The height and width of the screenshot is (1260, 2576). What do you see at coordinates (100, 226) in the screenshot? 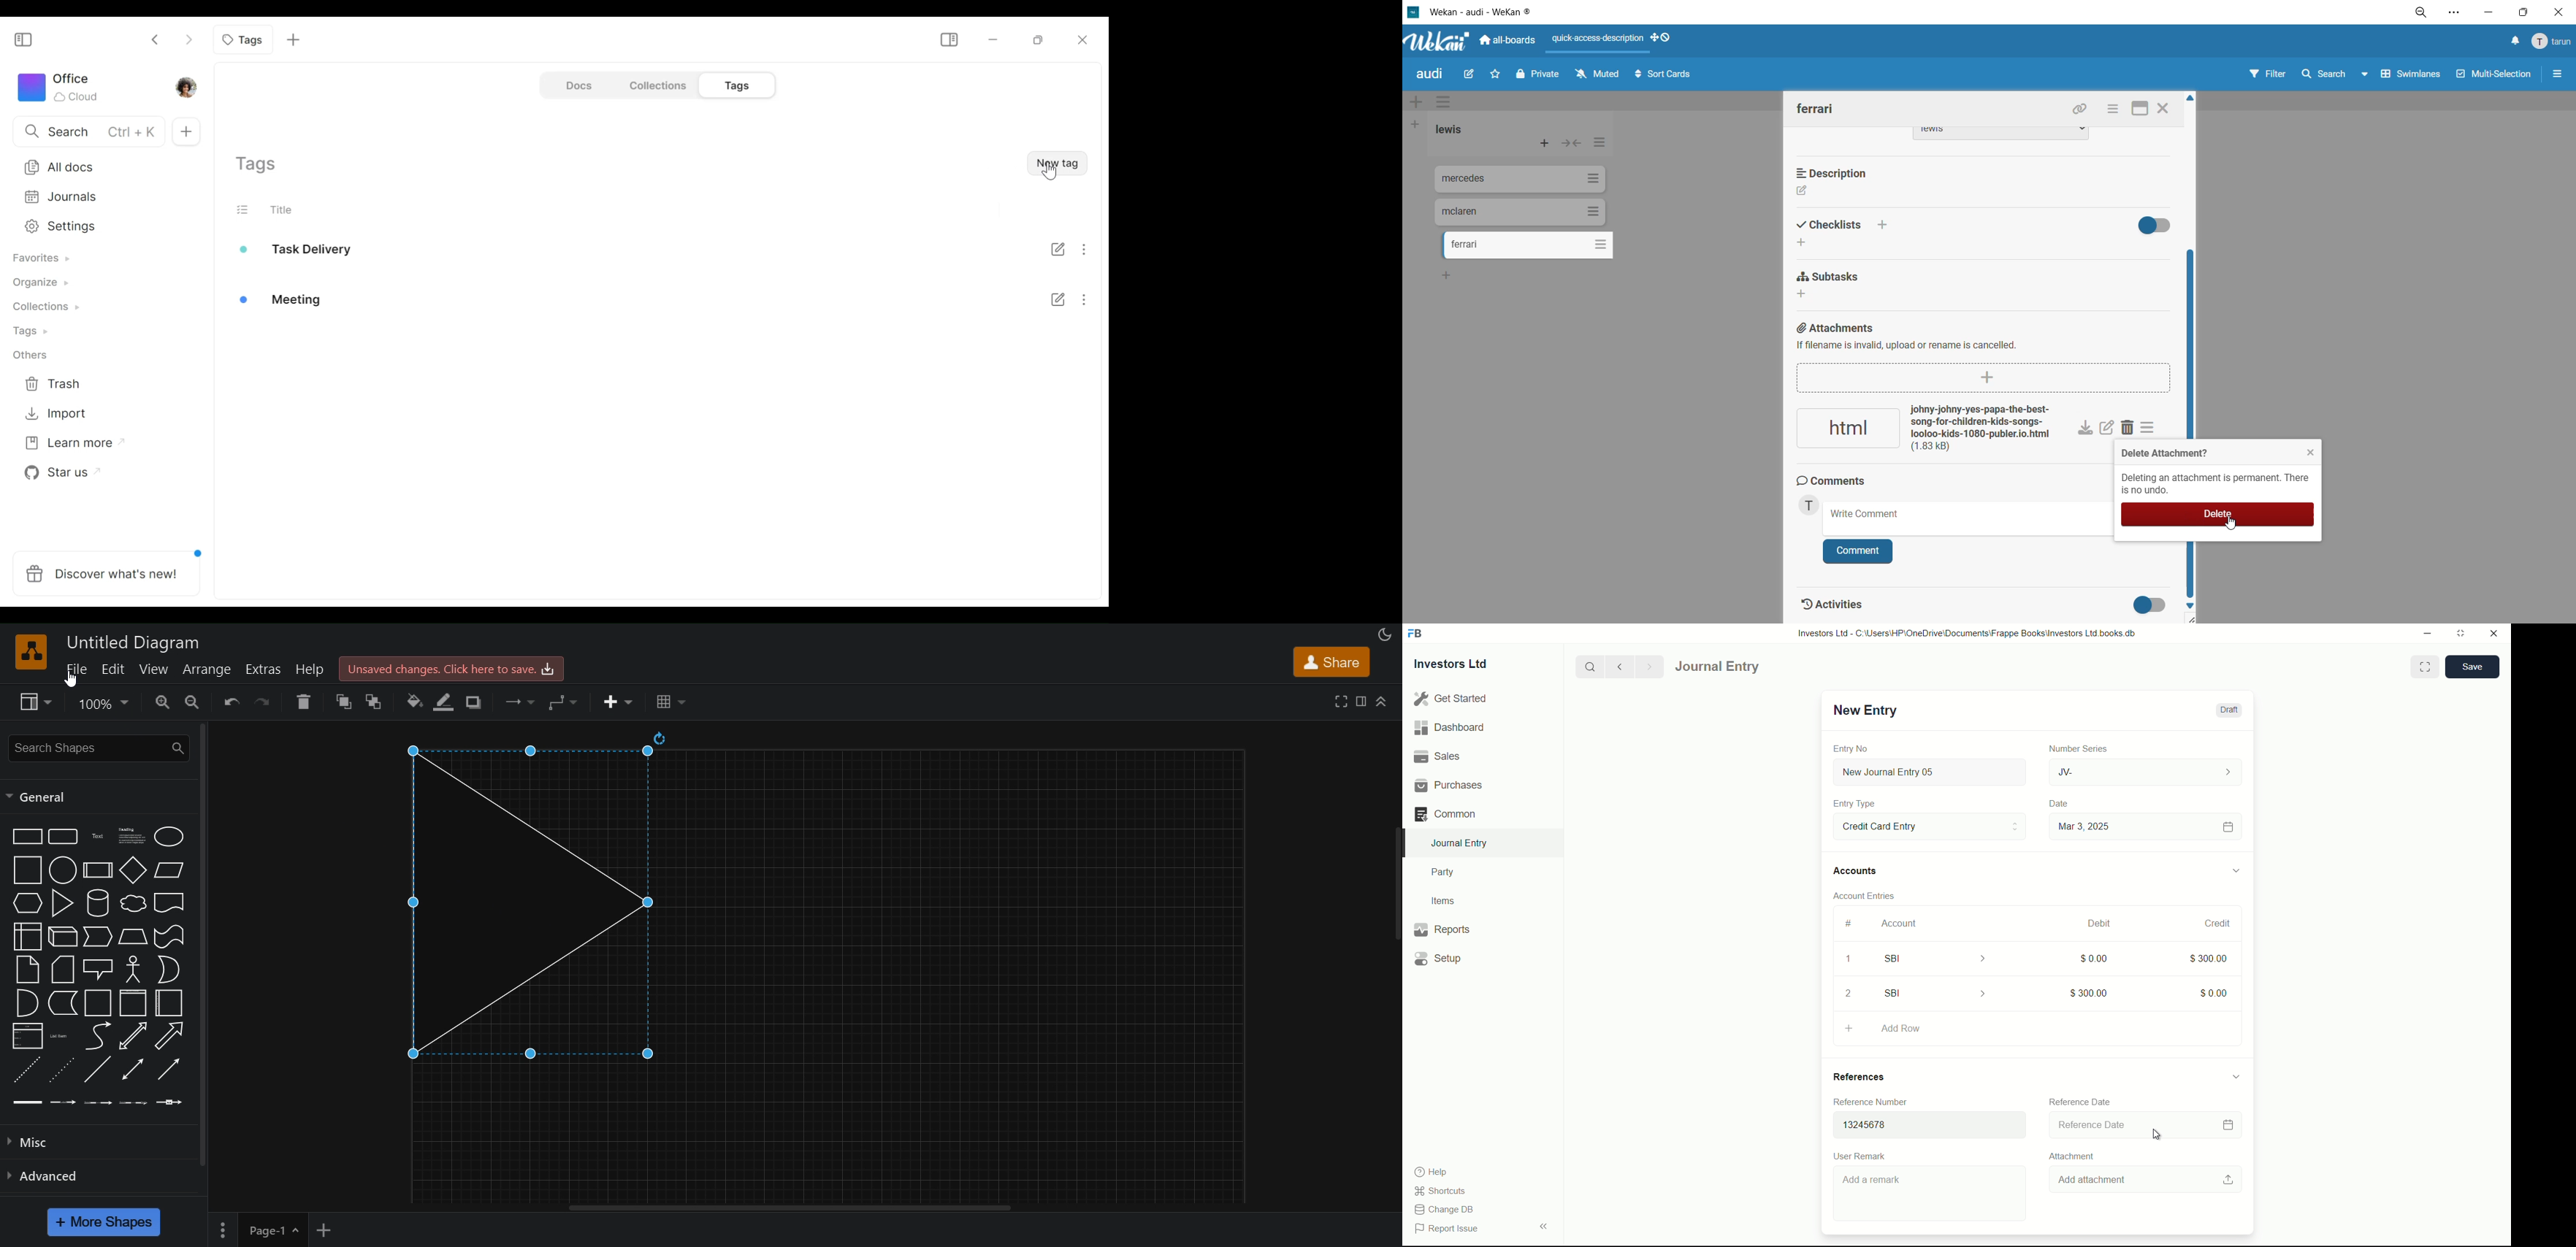
I see `Settings` at bounding box center [100, 226].